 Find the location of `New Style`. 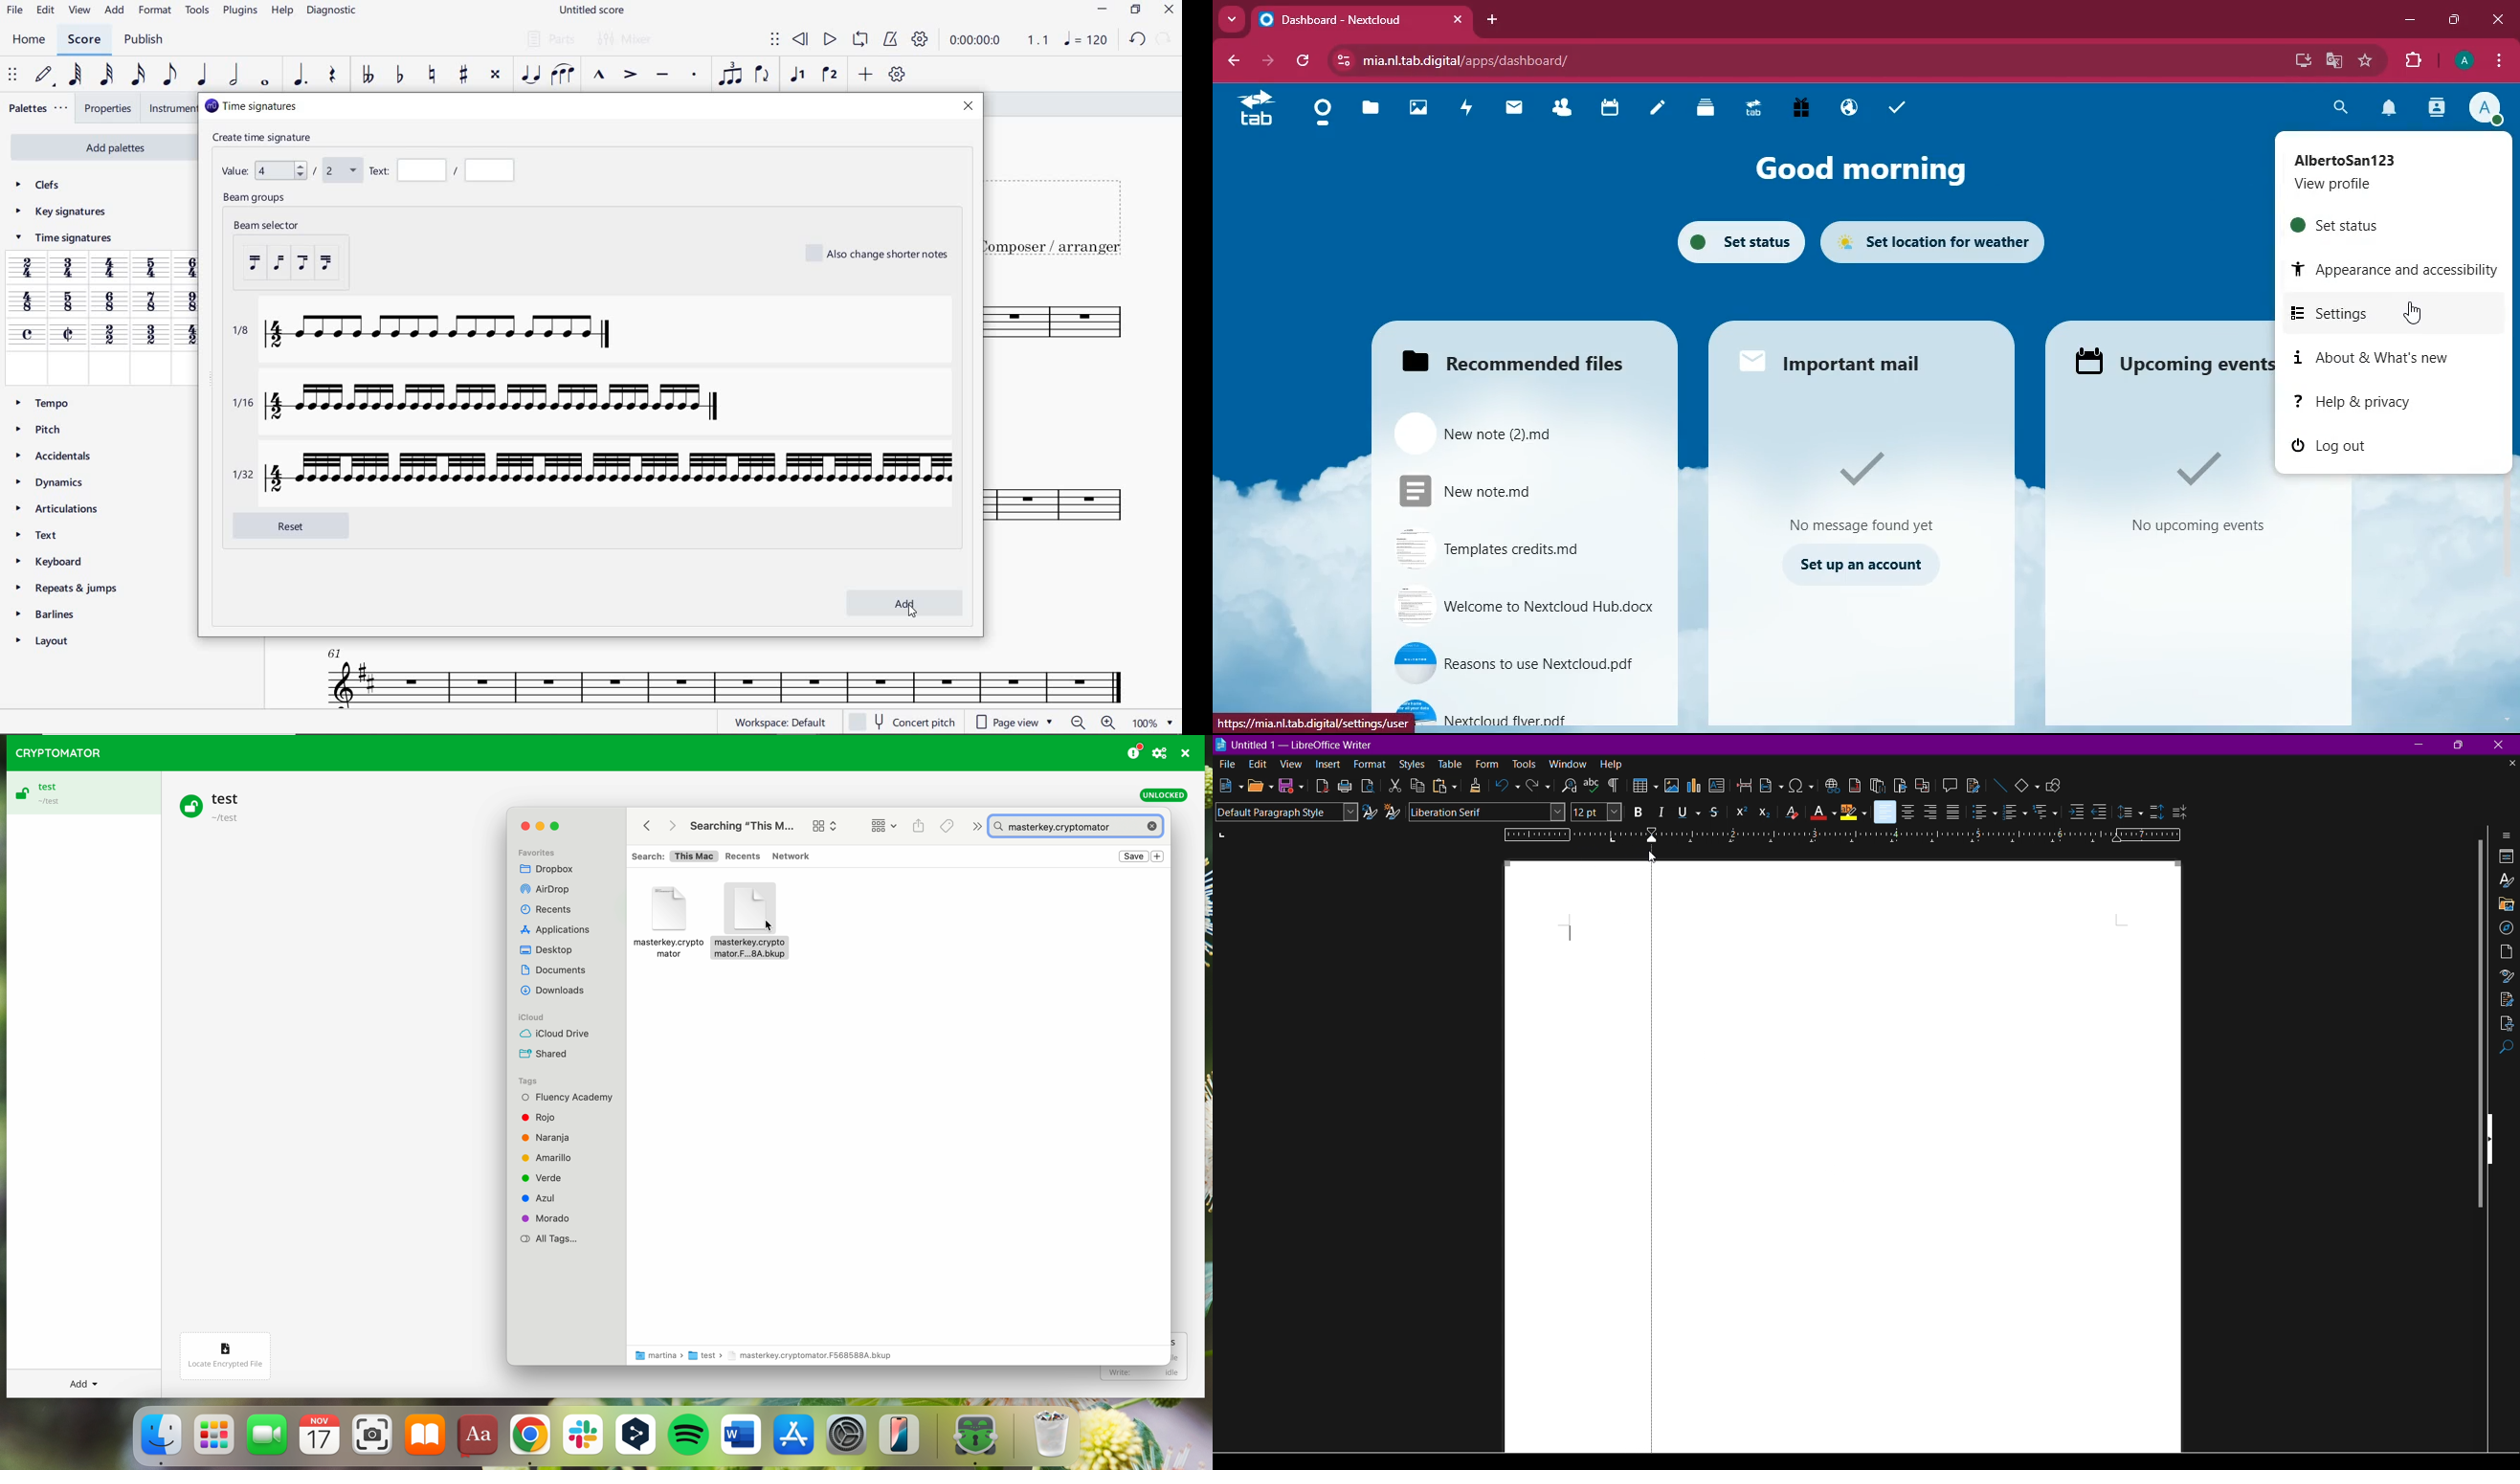

New Style is located at coordinates (1394, 812).